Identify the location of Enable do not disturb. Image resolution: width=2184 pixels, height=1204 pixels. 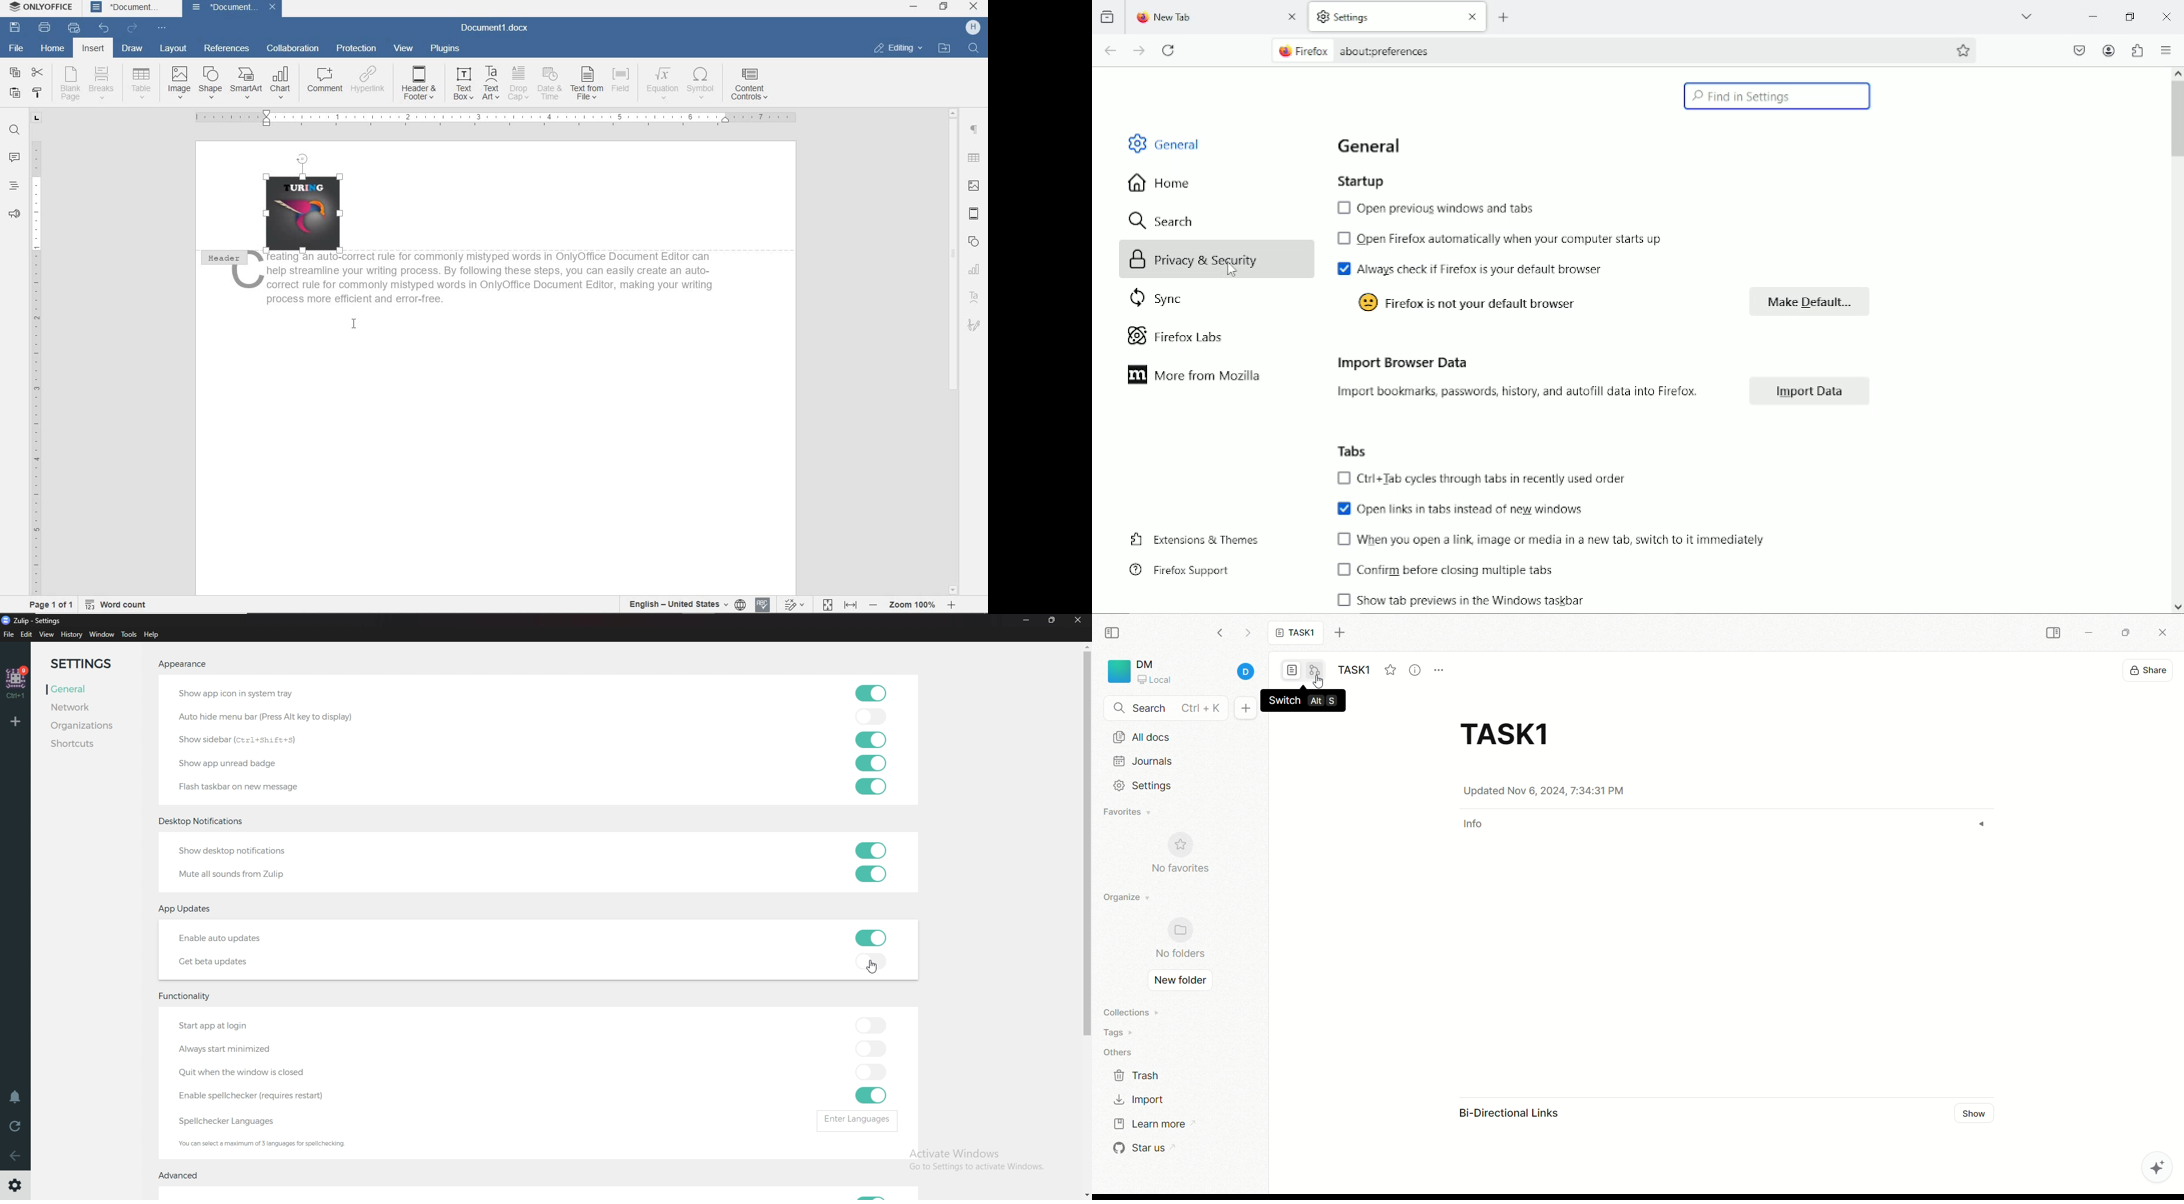
(14, 1096).